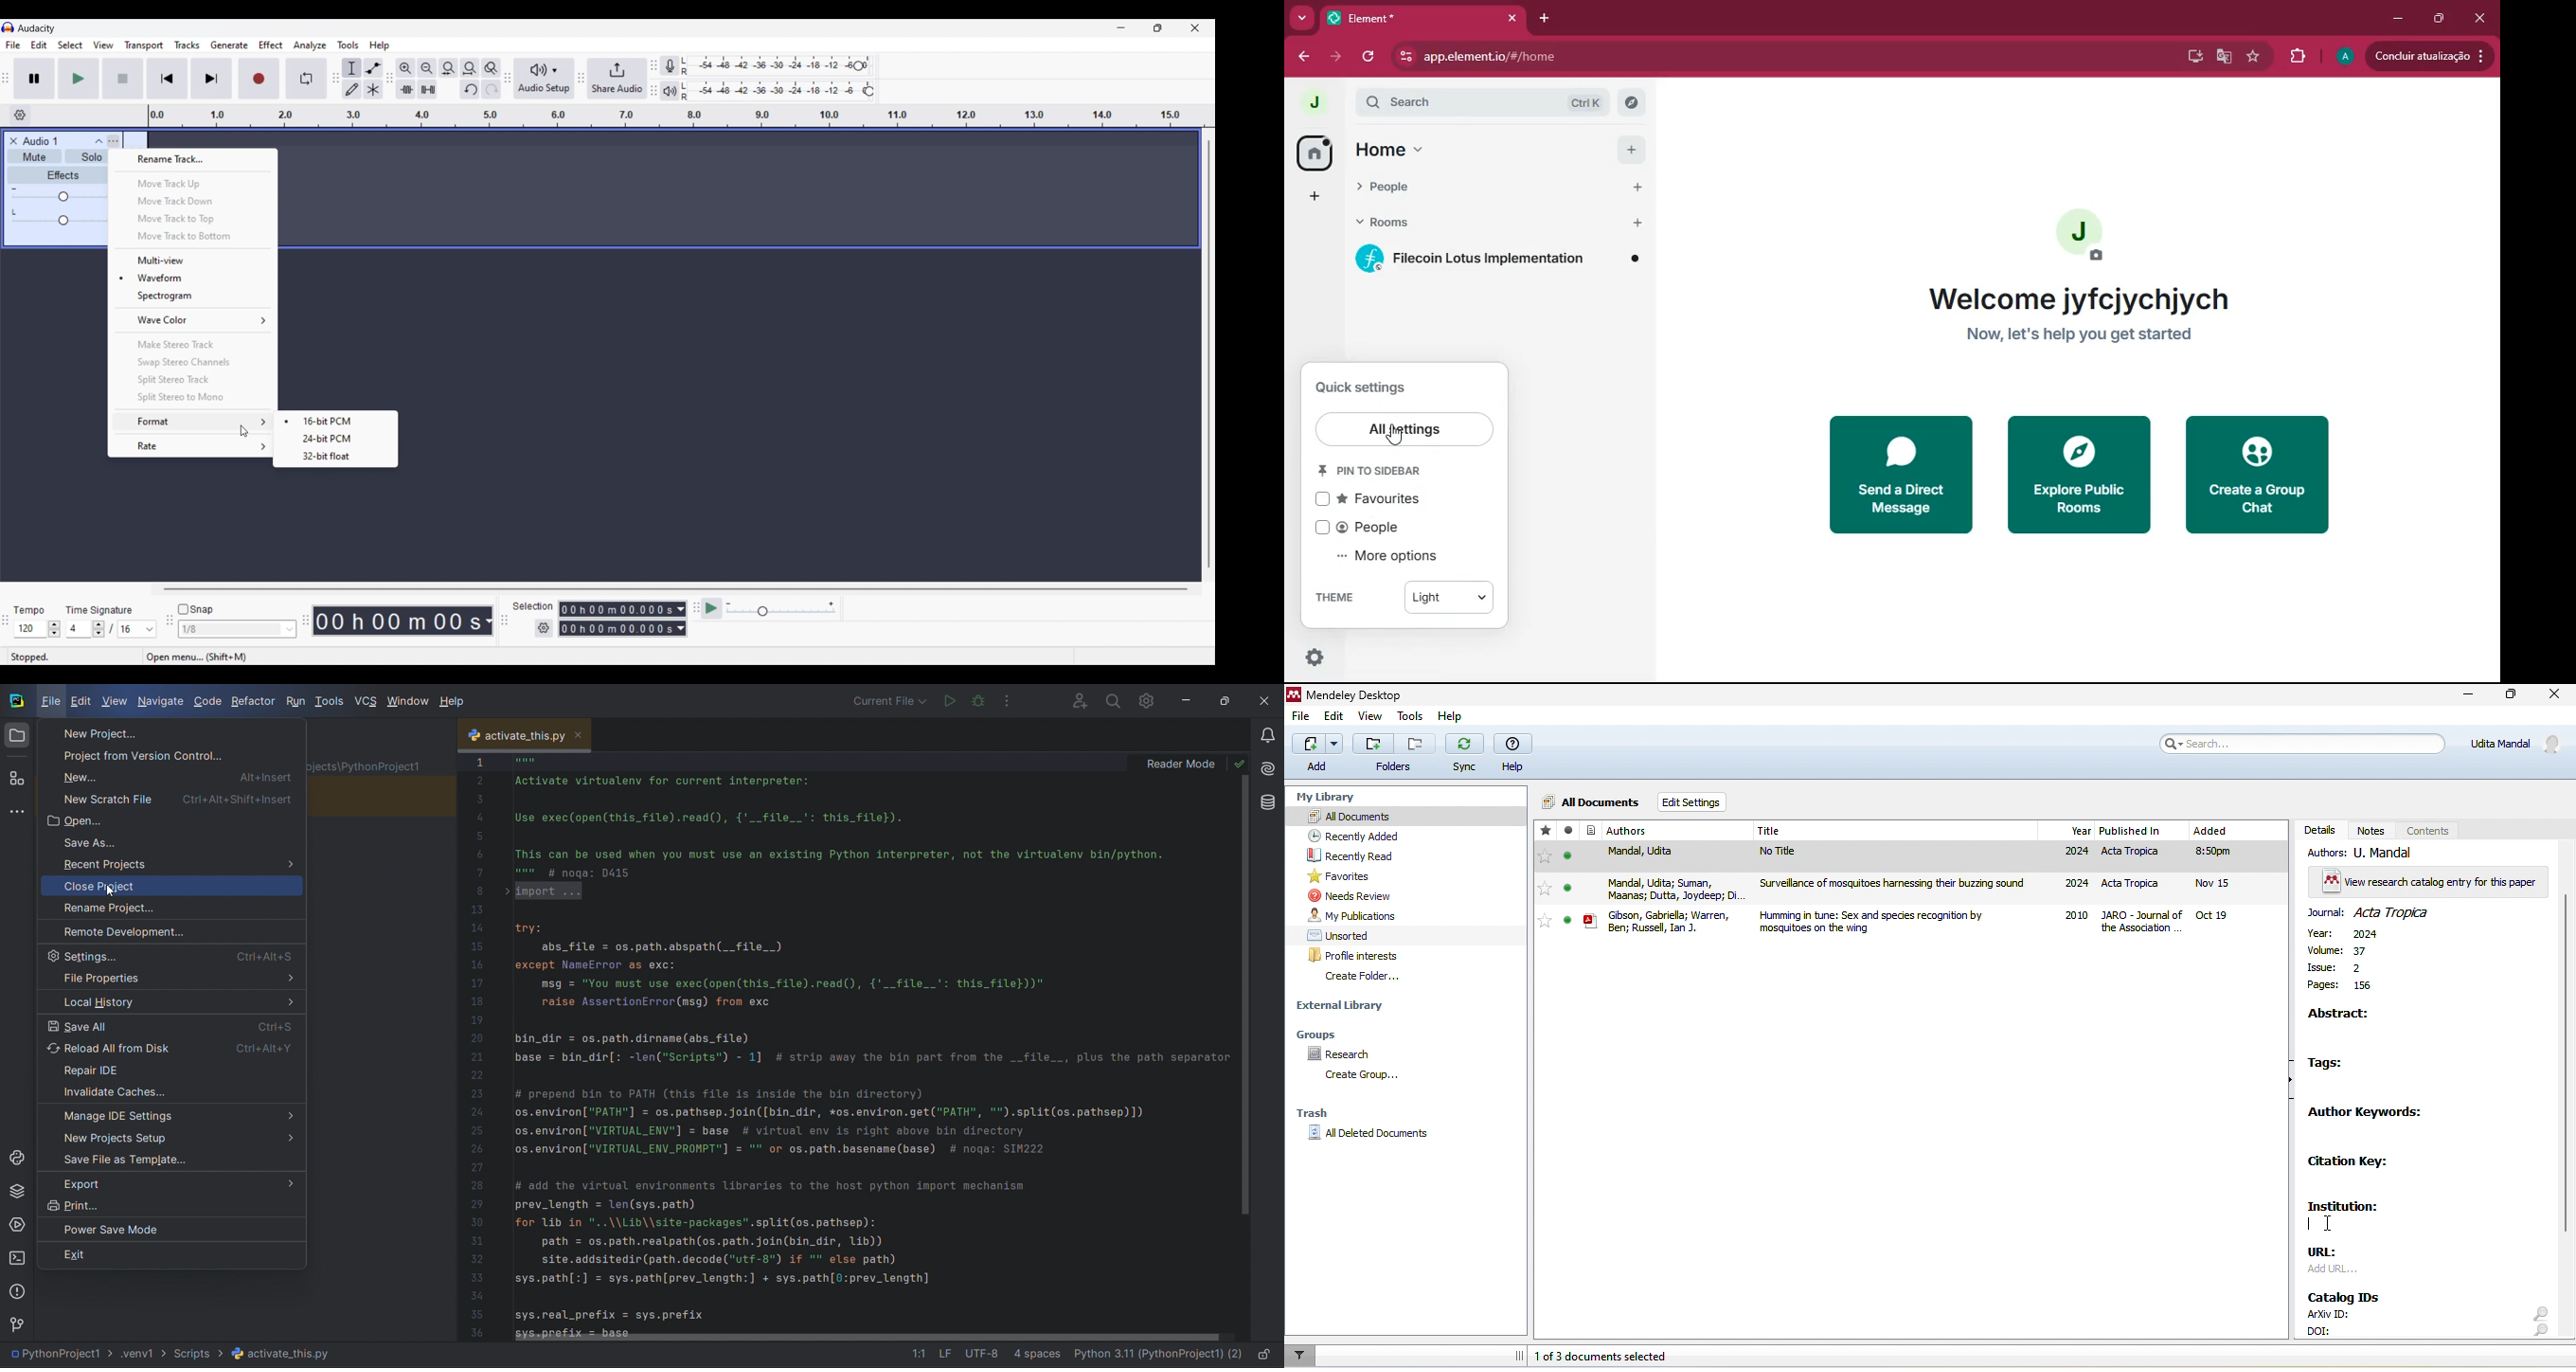 The height and width of the screenshot is (1372, 2576). I want to click on add, so click(1314, 752).